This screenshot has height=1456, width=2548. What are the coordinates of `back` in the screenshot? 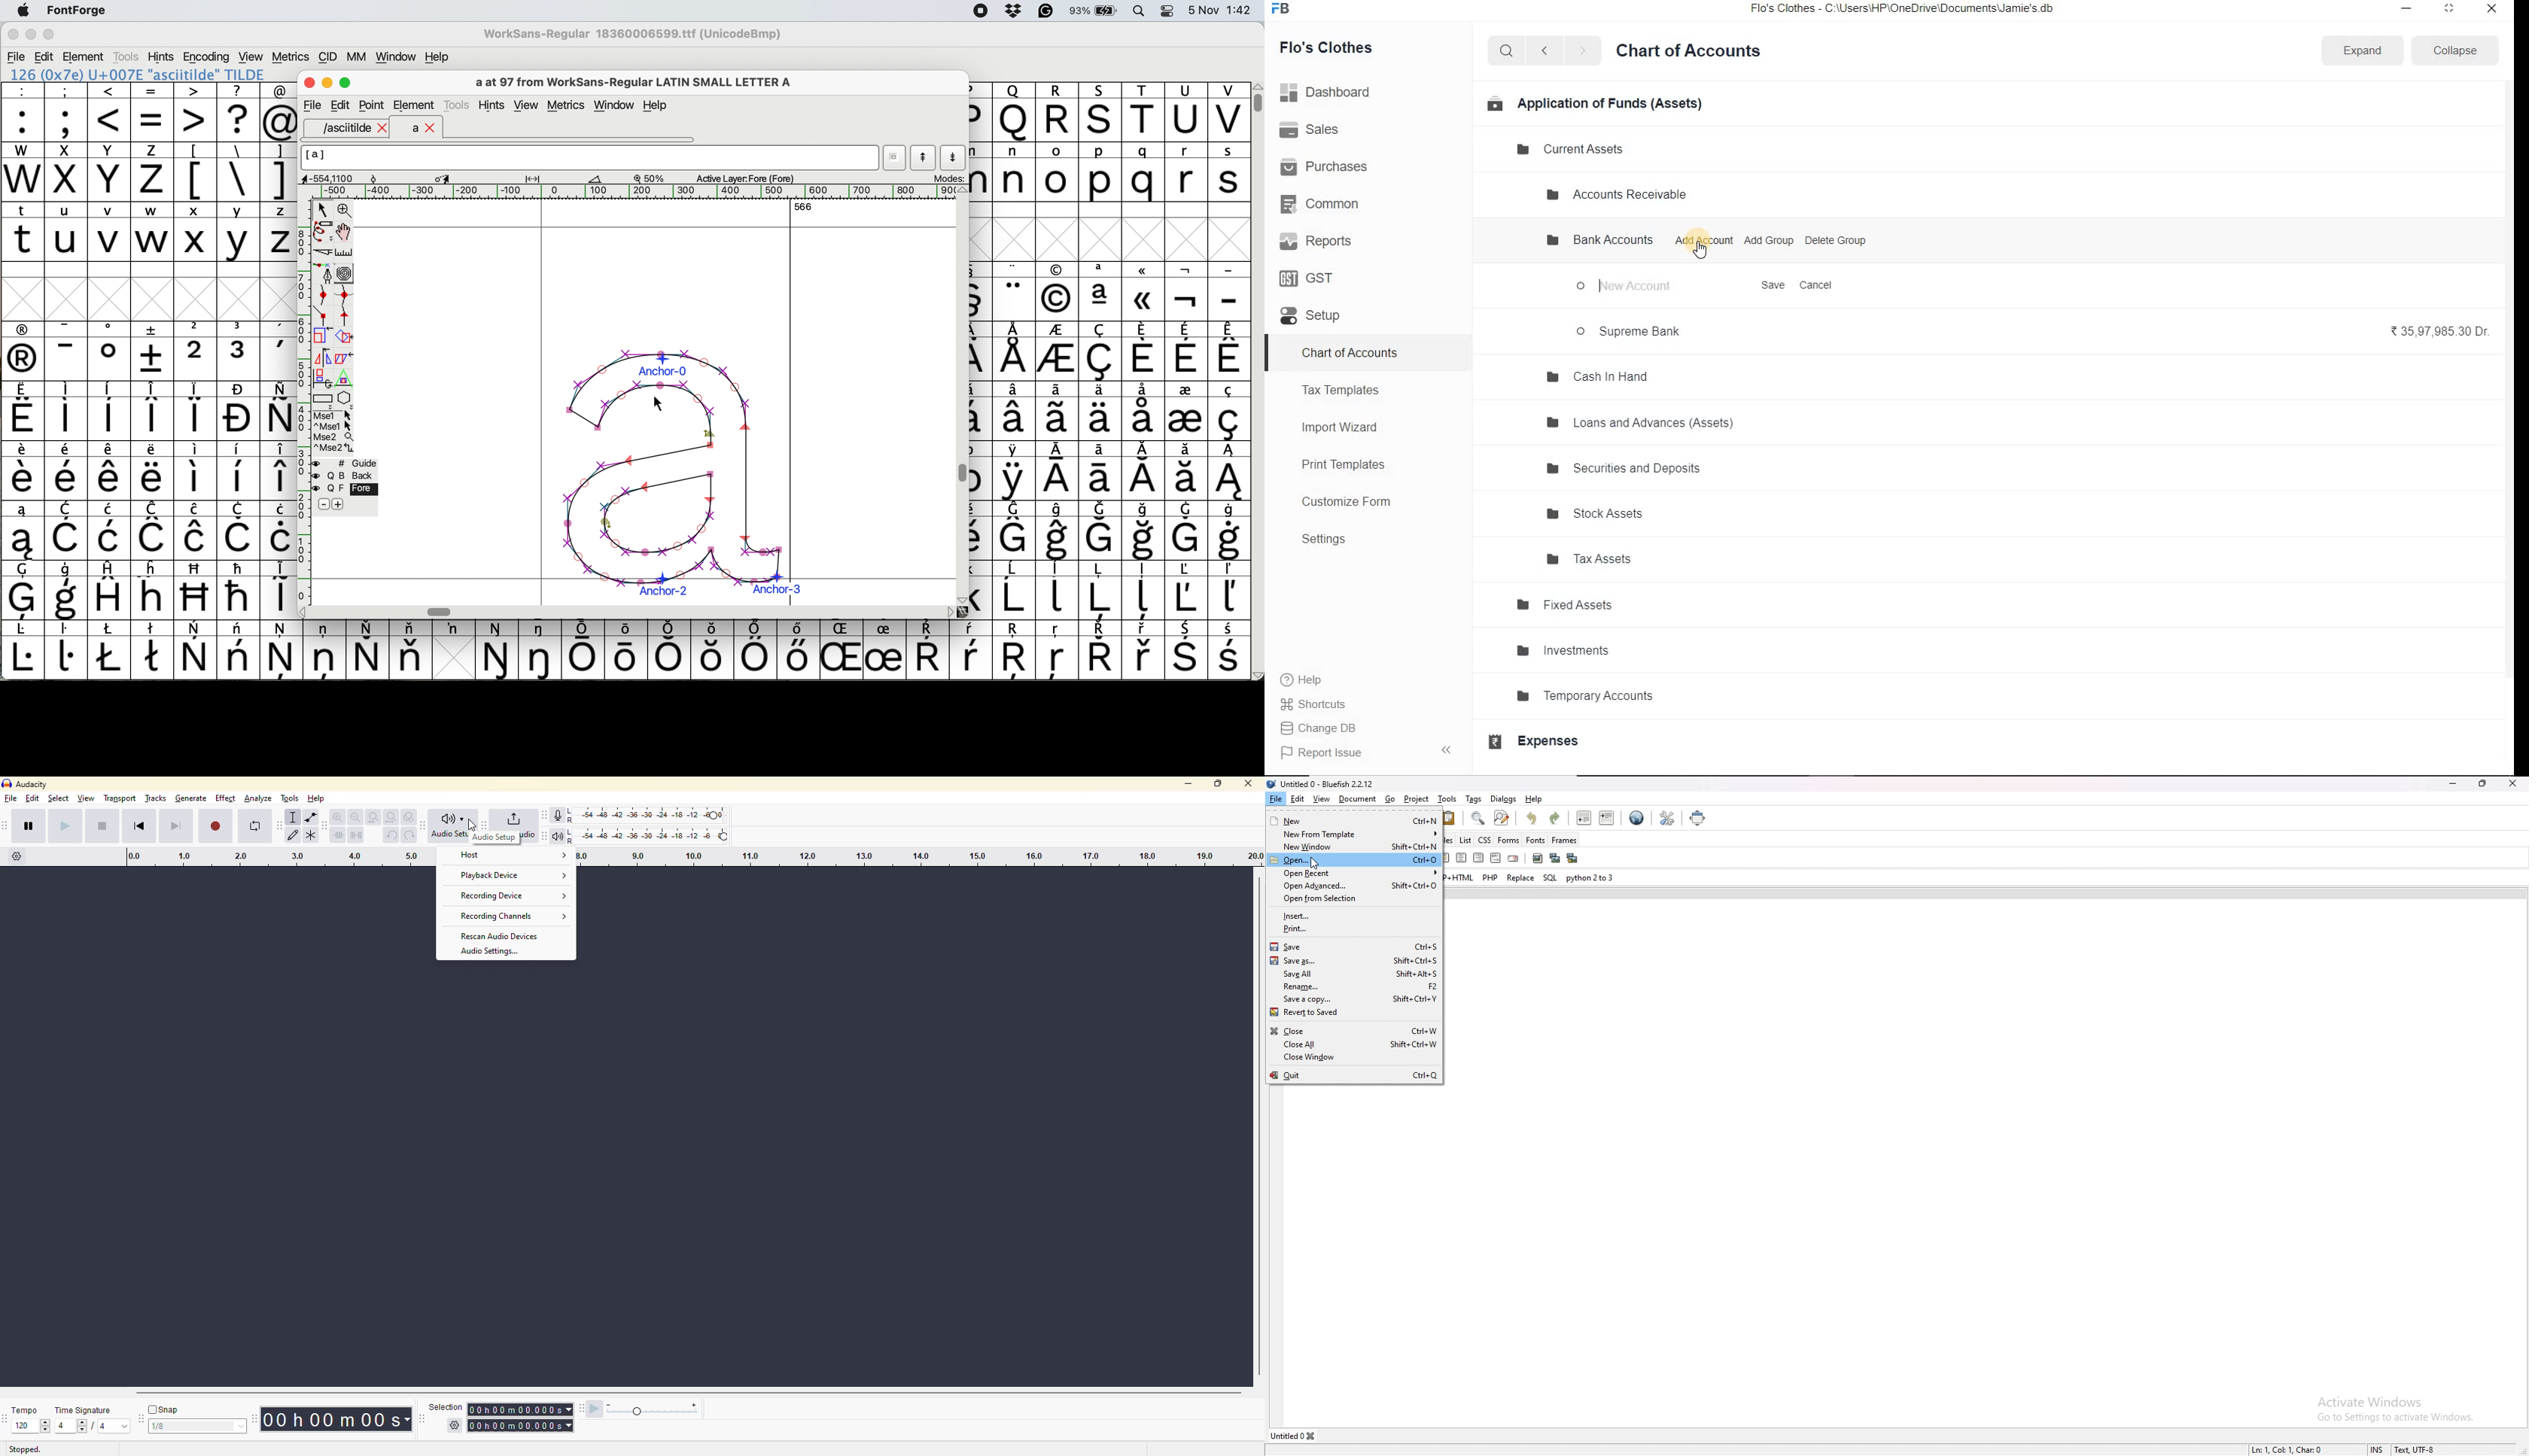 It's located at (1544, 50).